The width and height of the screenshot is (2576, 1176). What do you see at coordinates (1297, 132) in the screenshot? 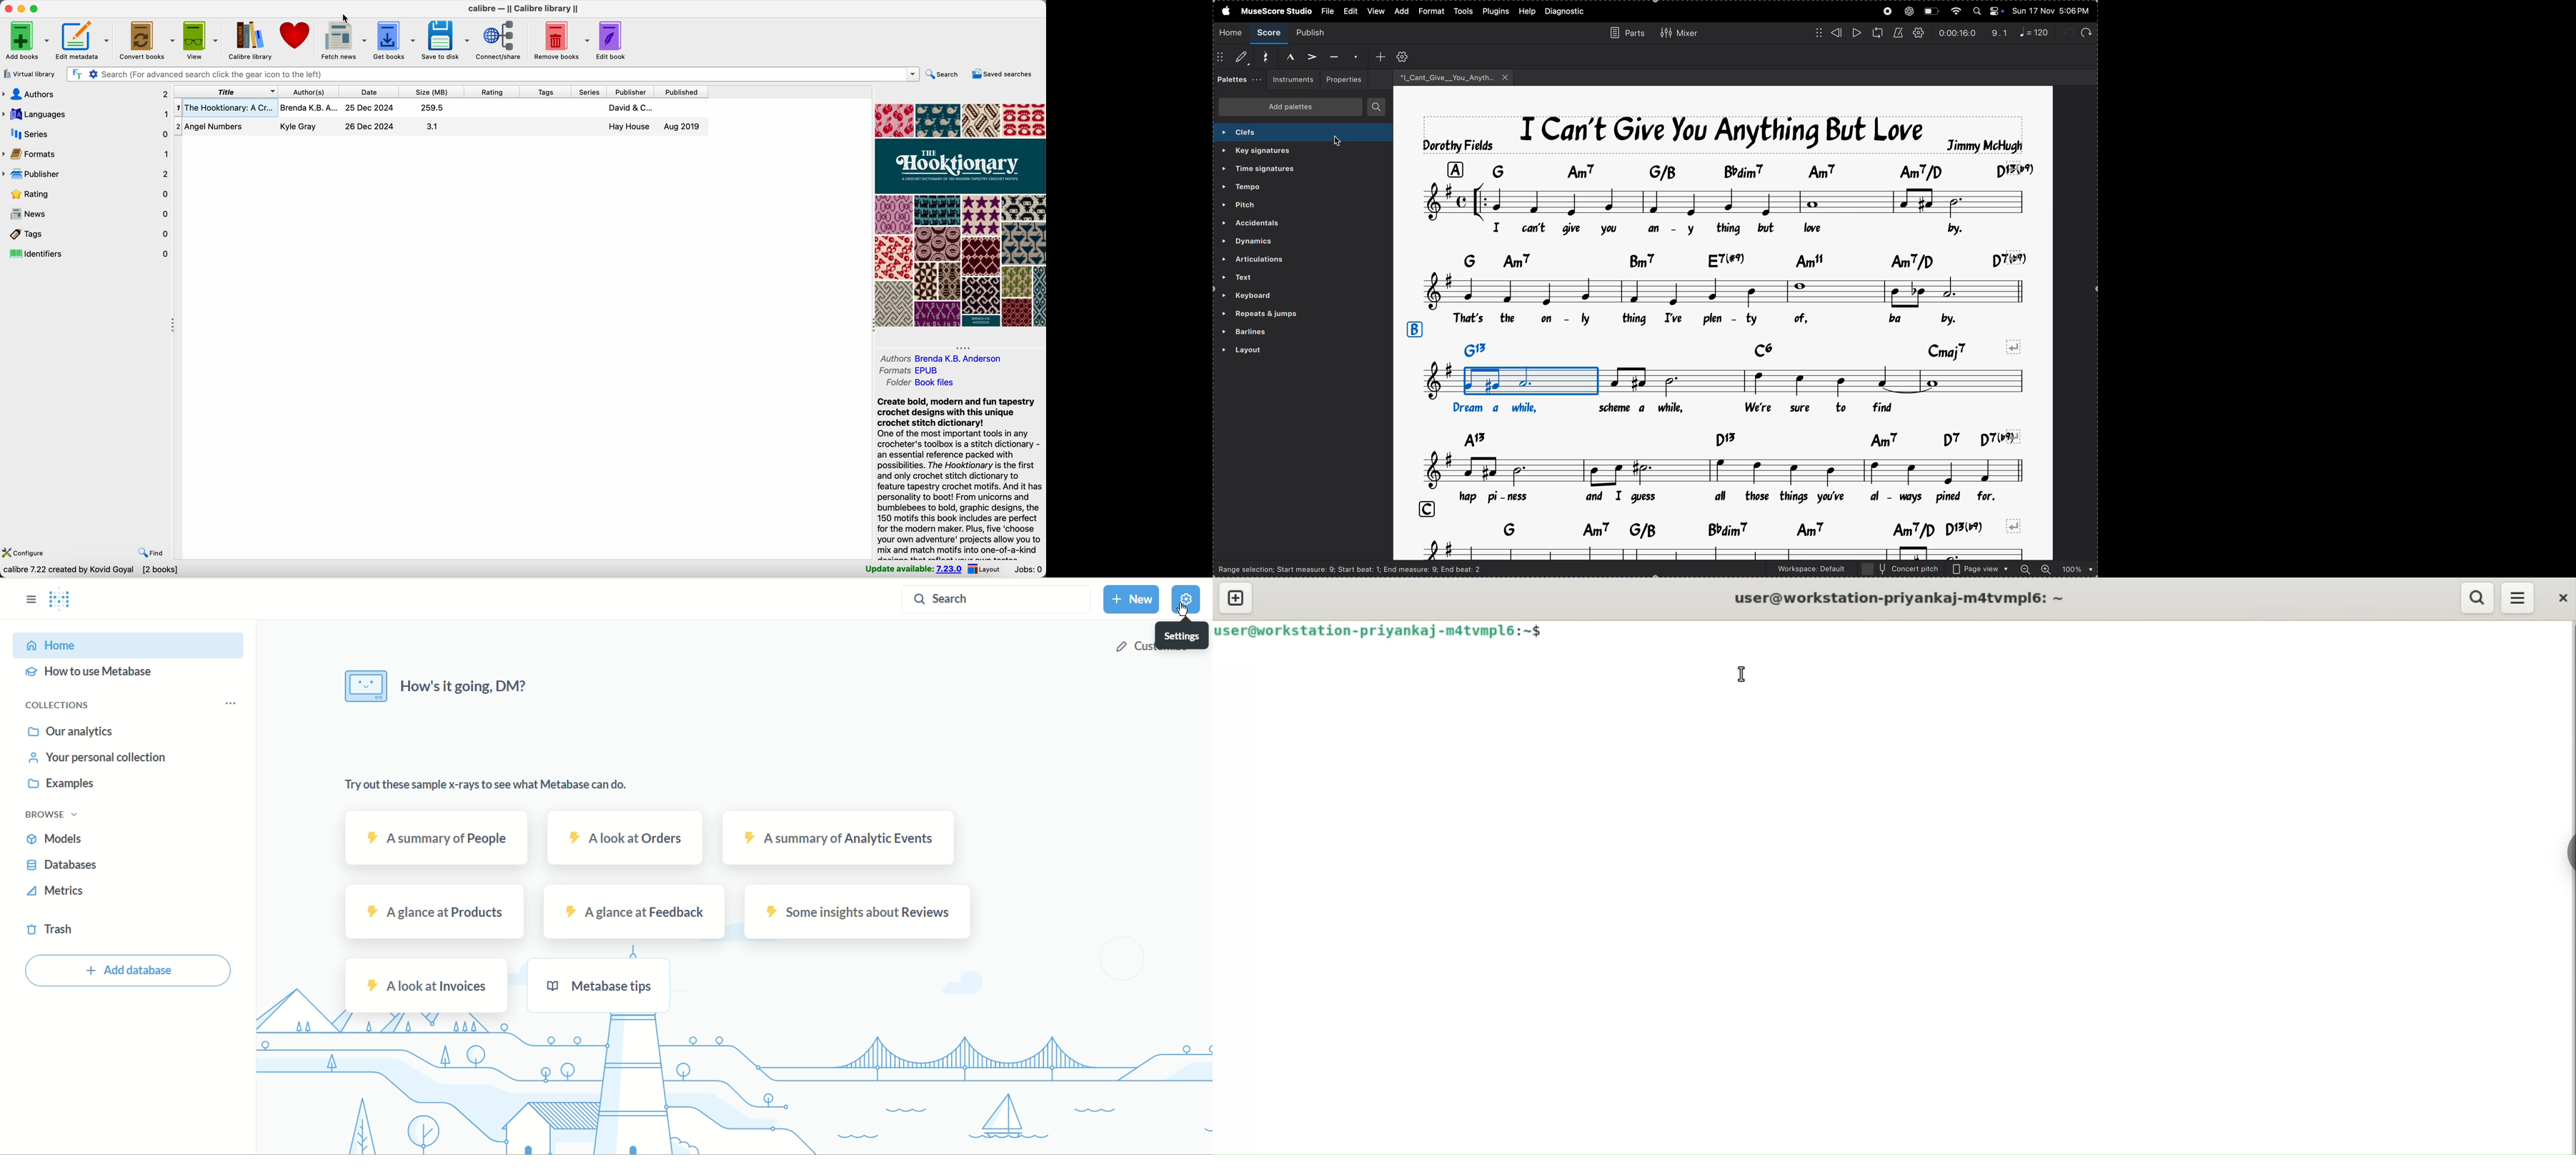
I see `selecting clef` at bounding box center [1297, 132].